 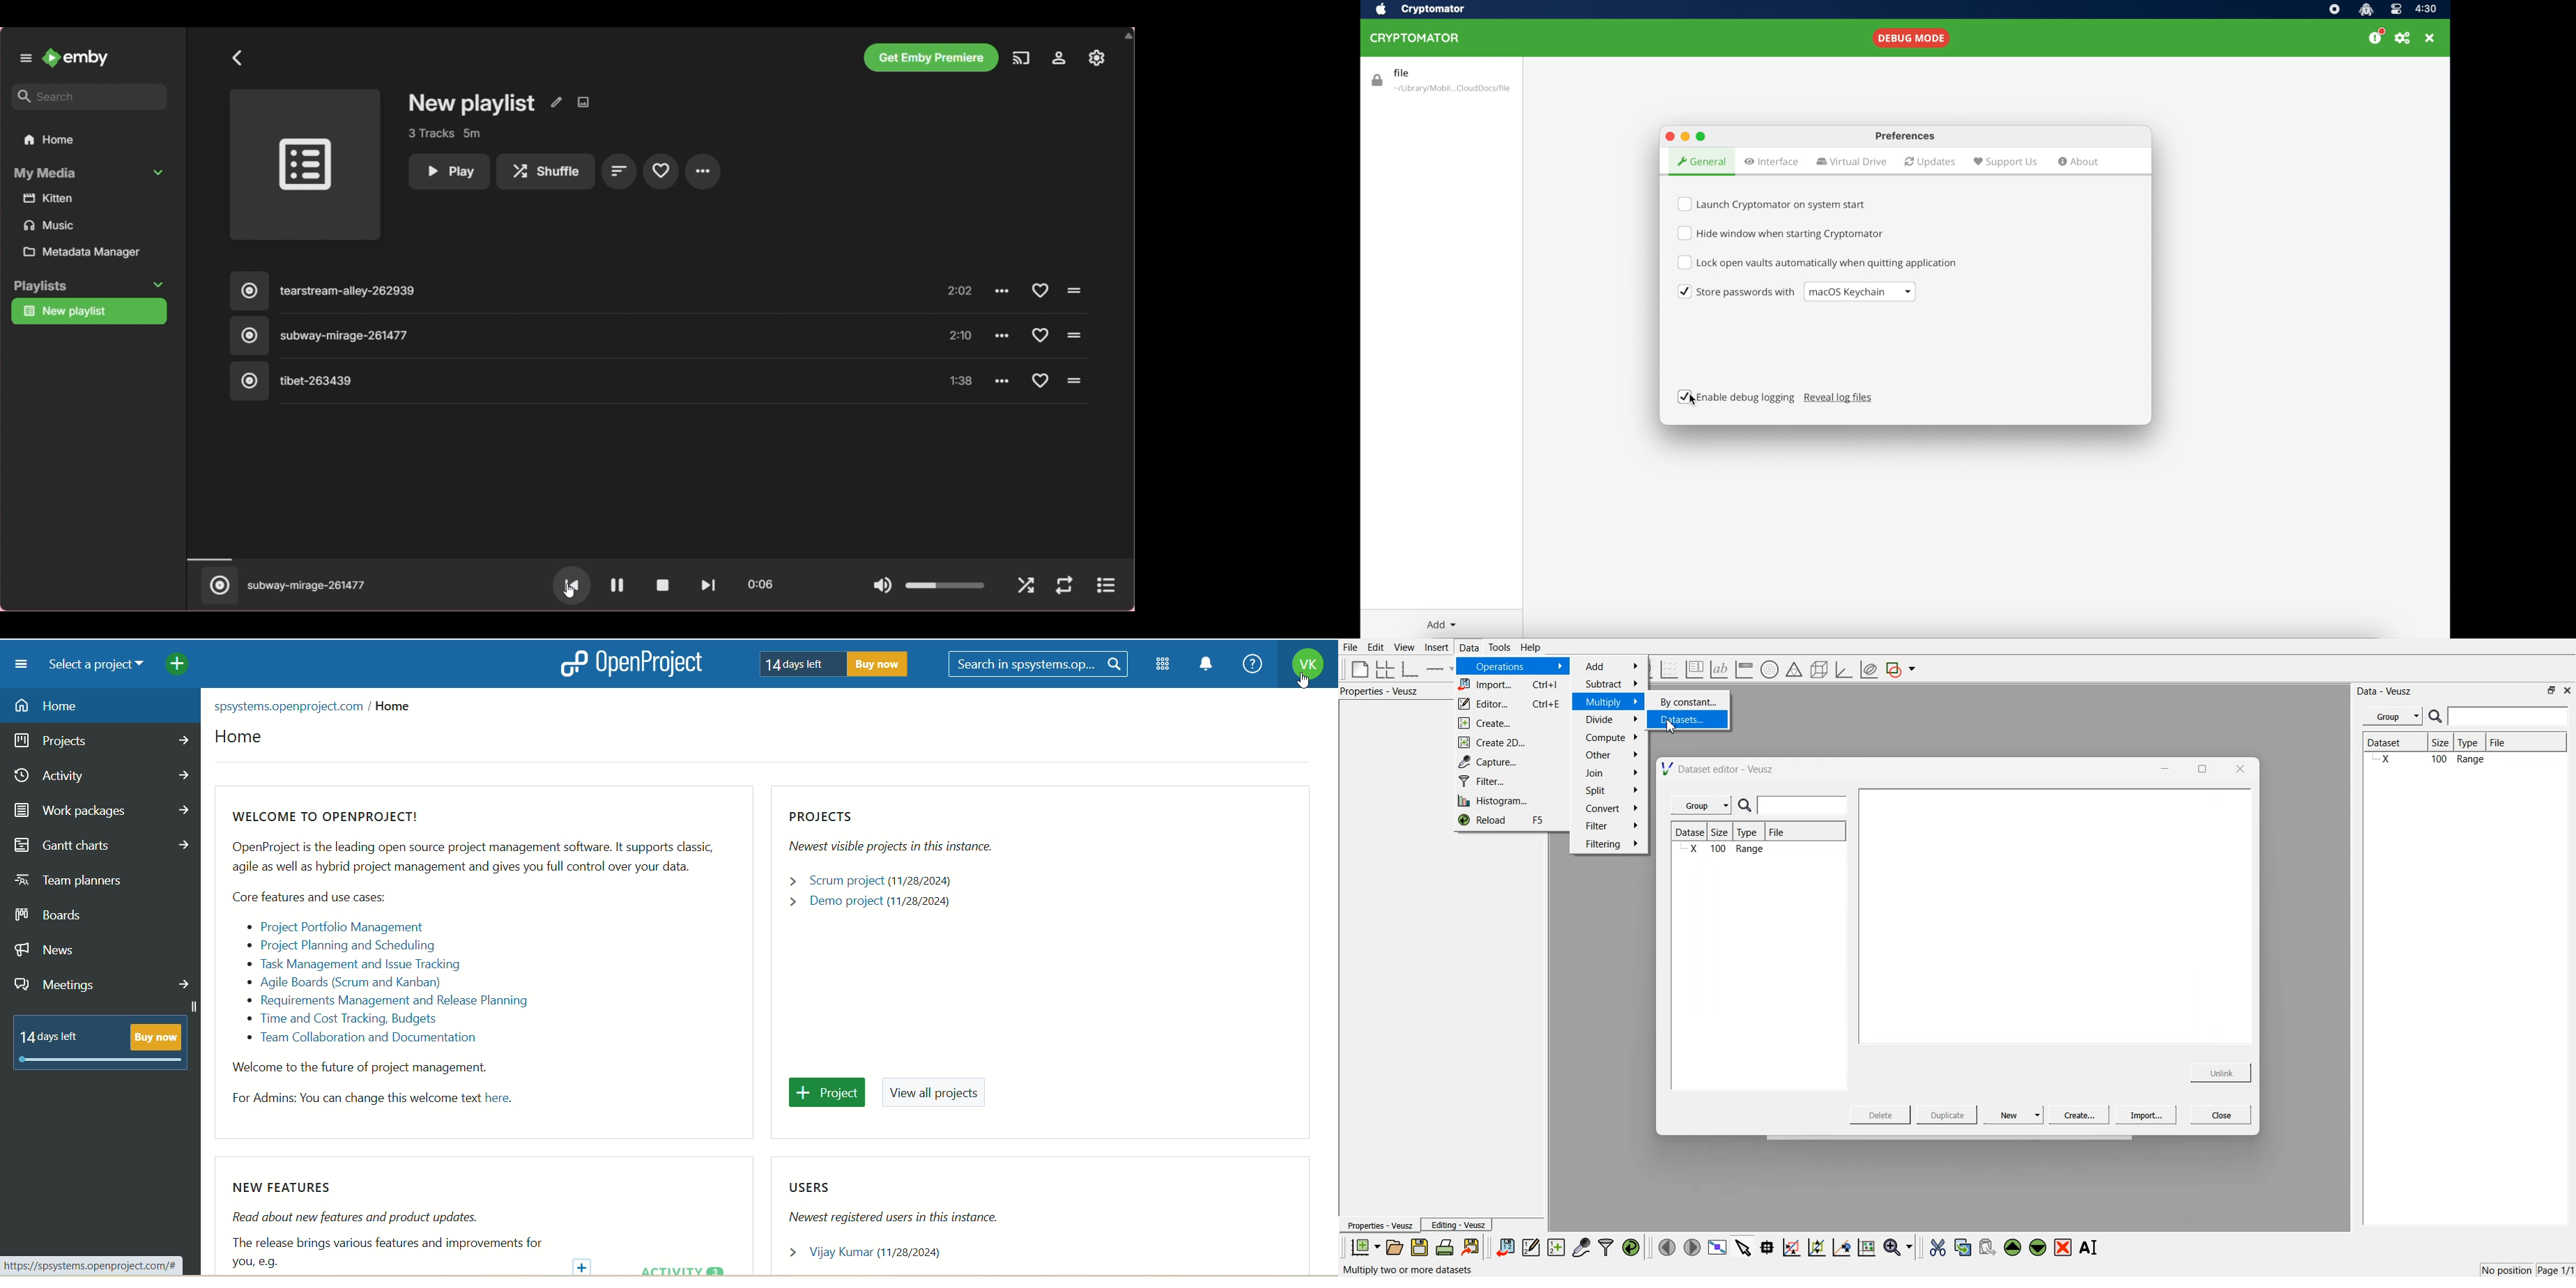 What do you see at coordinates (2472, 743) in the screenshot?
I see `Type` at bounding box center [2472, 743].